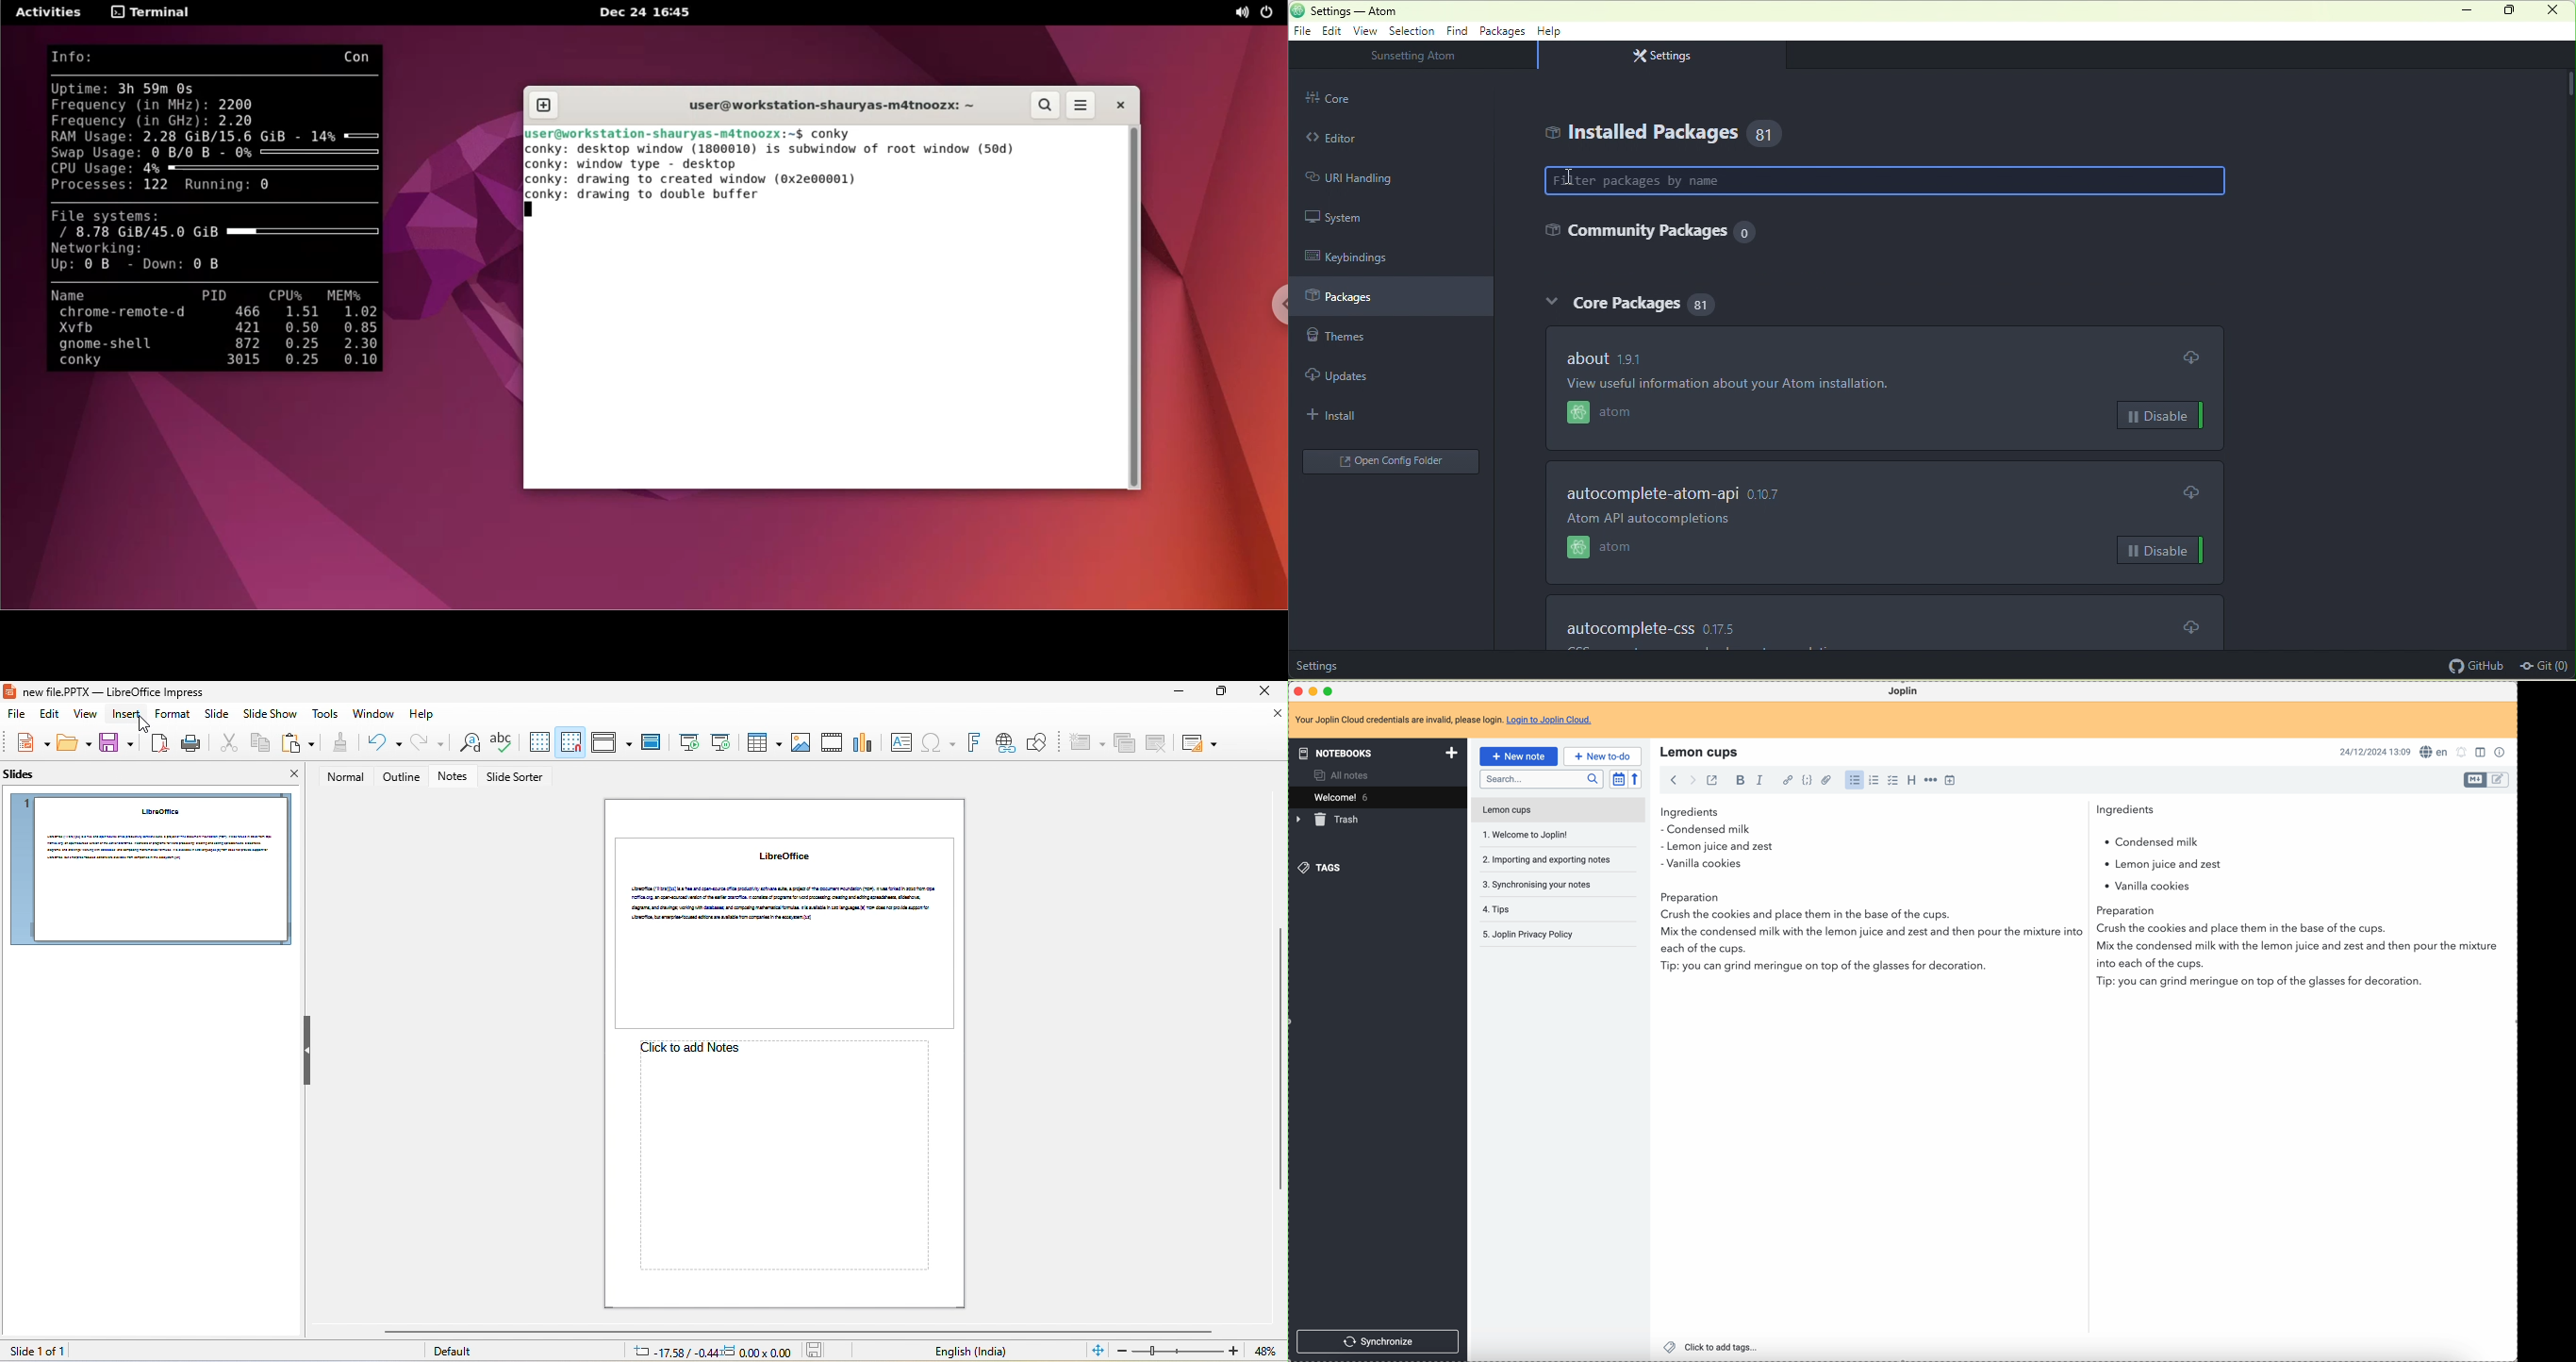  Describe the element at coordinates (1786, 781) in the screenshot. I see `hyperlink` at that location.